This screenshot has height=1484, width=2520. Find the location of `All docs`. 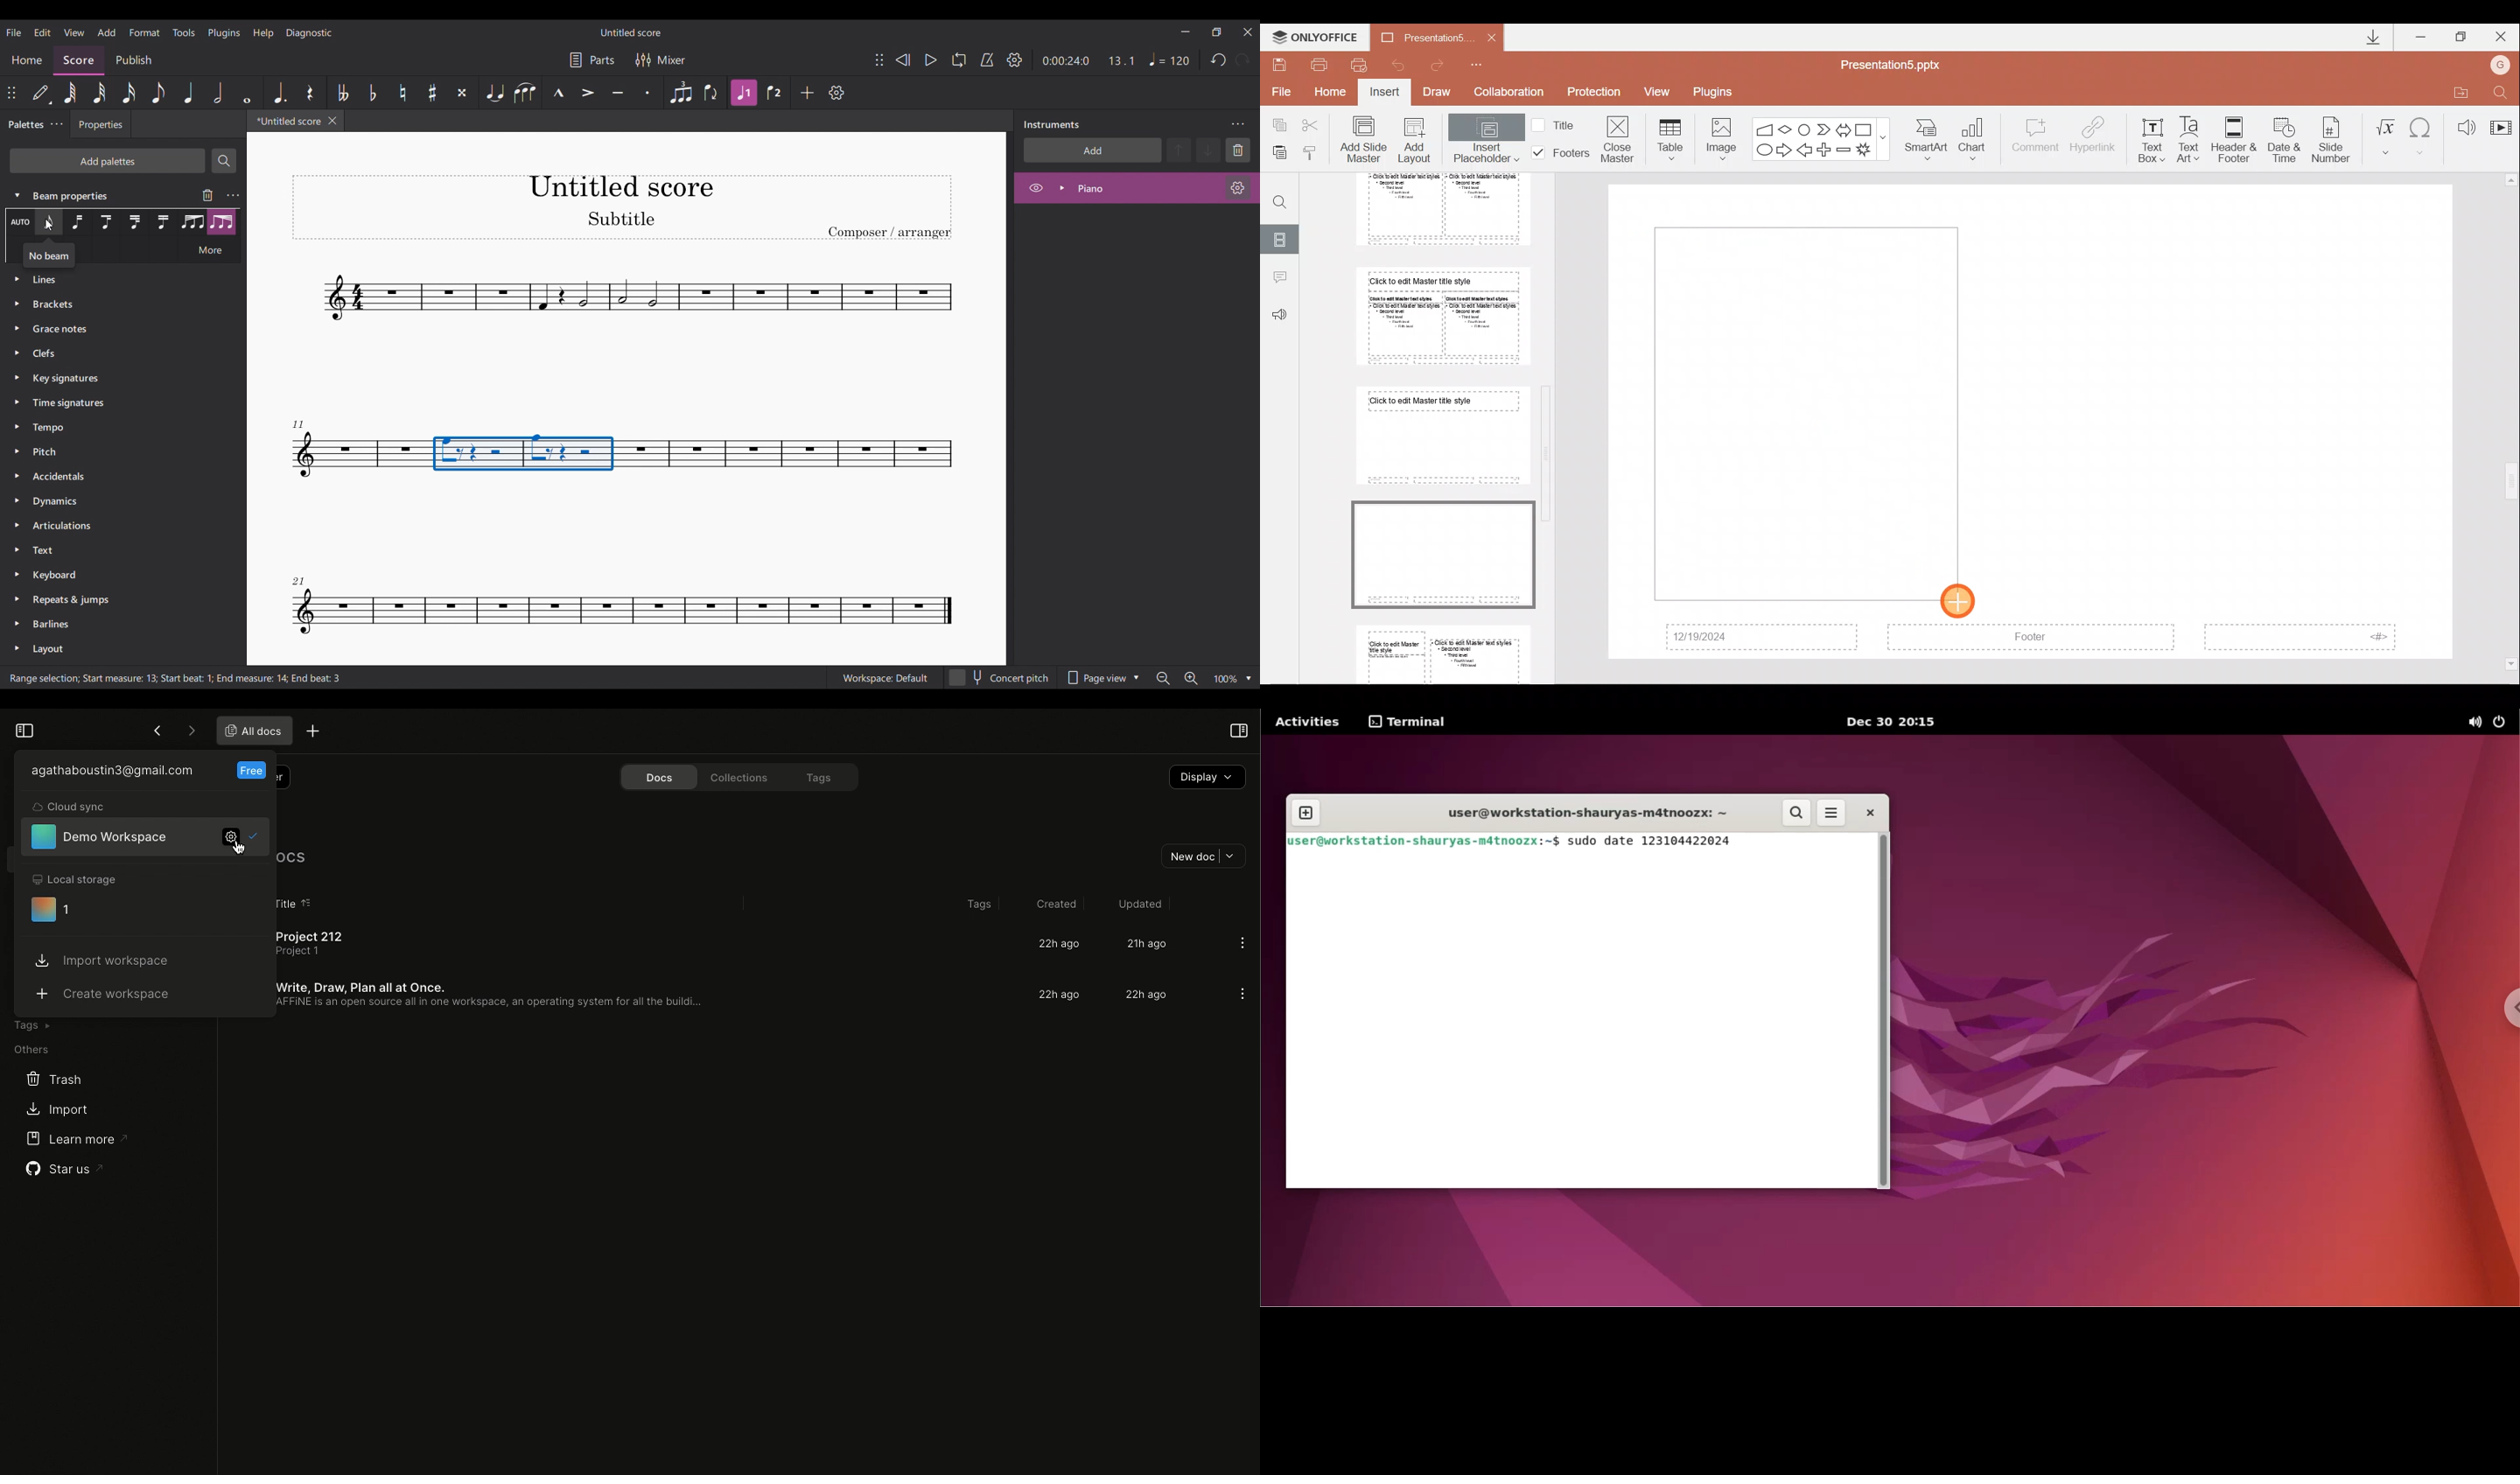

All docs is located at coordinates (301, 858).